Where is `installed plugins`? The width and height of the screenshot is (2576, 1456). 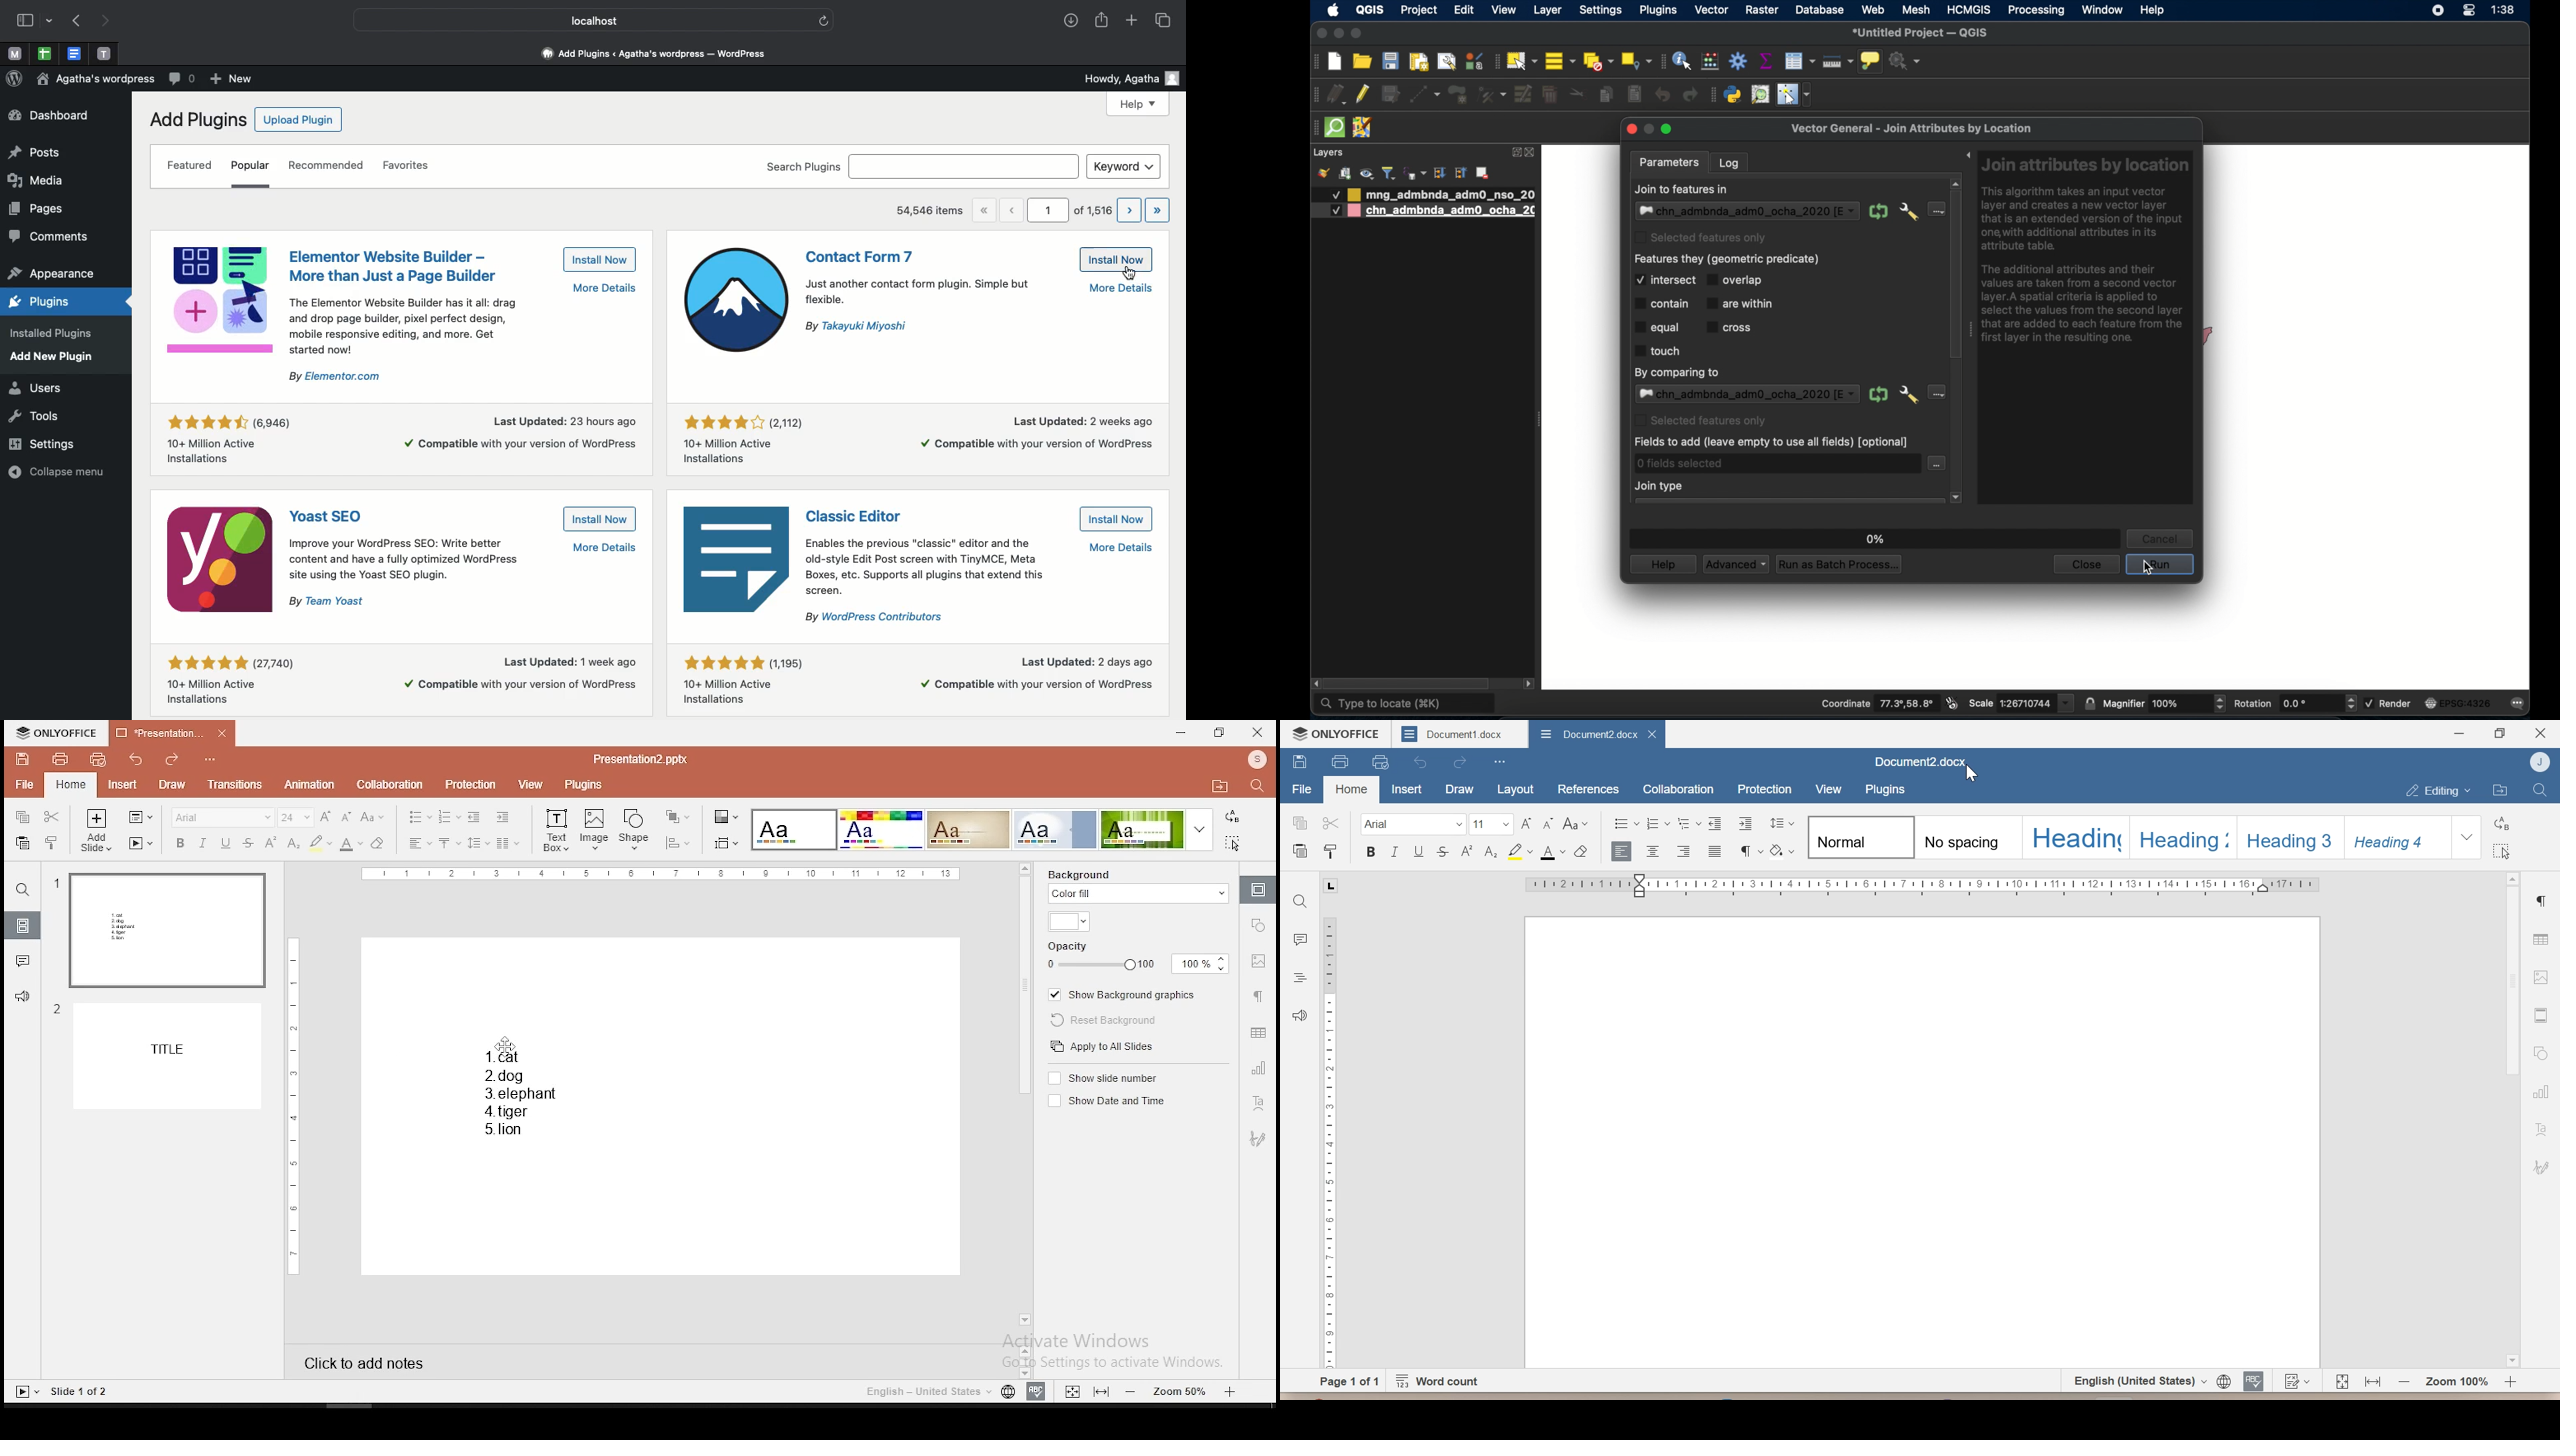
installed plugins is located at coordinates (49, 334).